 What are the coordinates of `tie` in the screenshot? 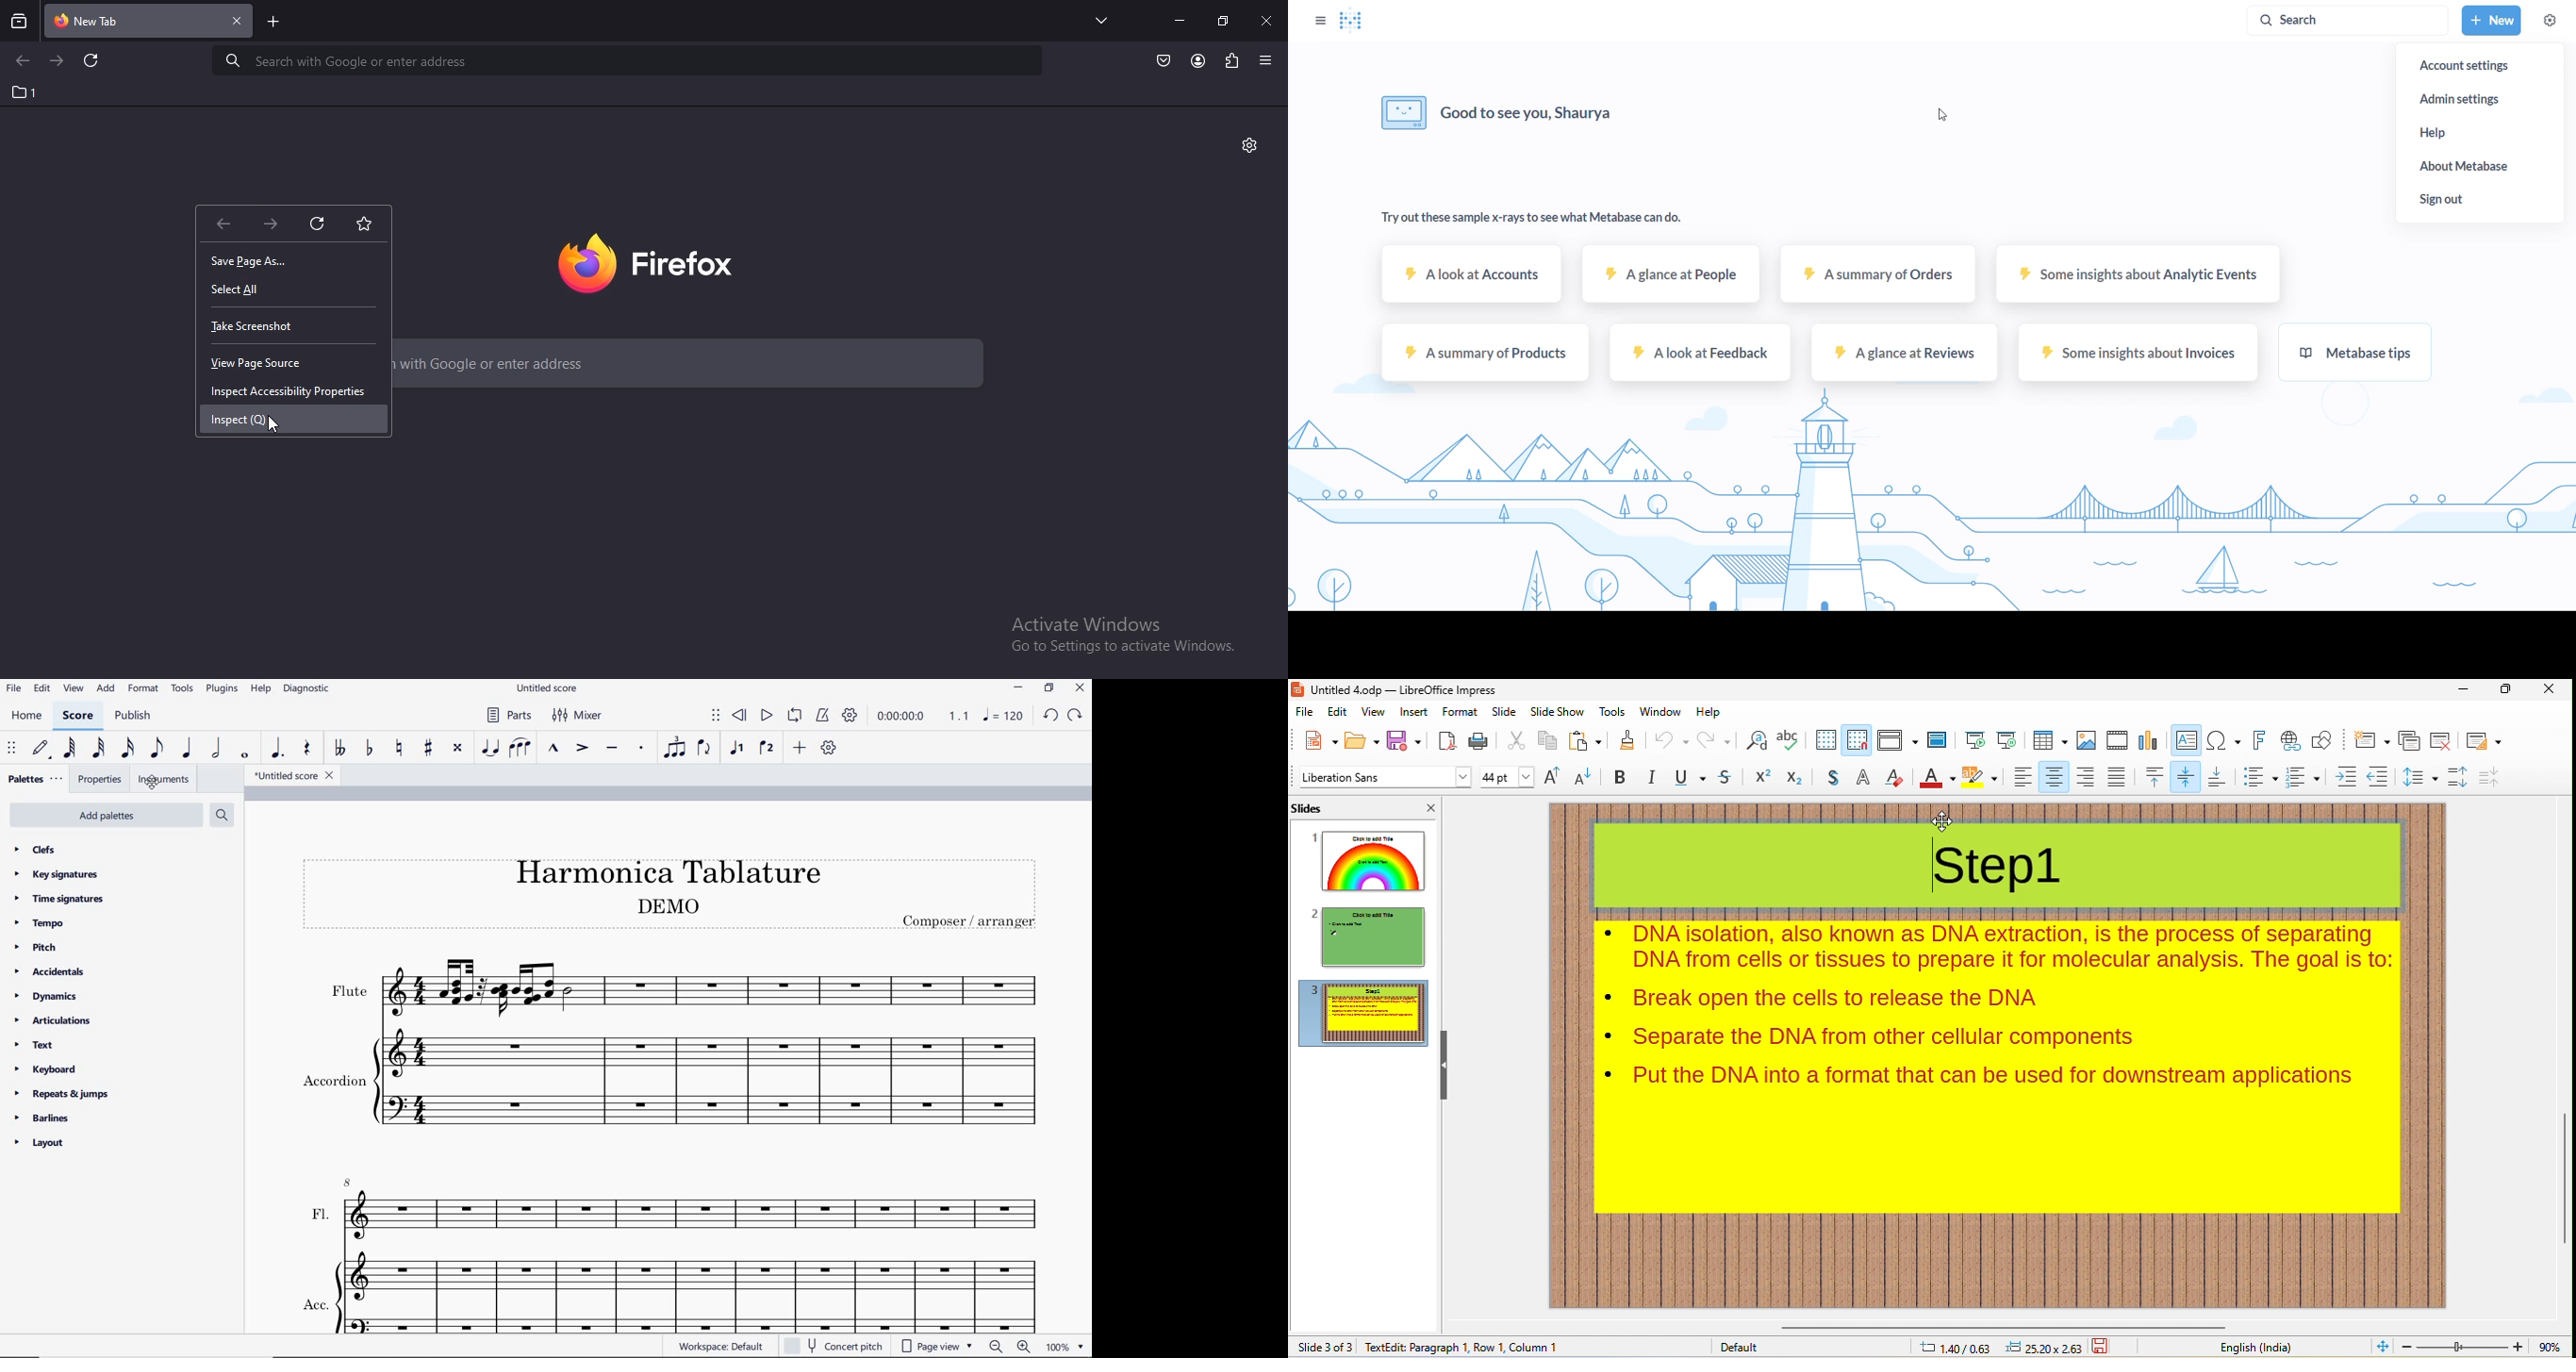 It's located at (492, 748).